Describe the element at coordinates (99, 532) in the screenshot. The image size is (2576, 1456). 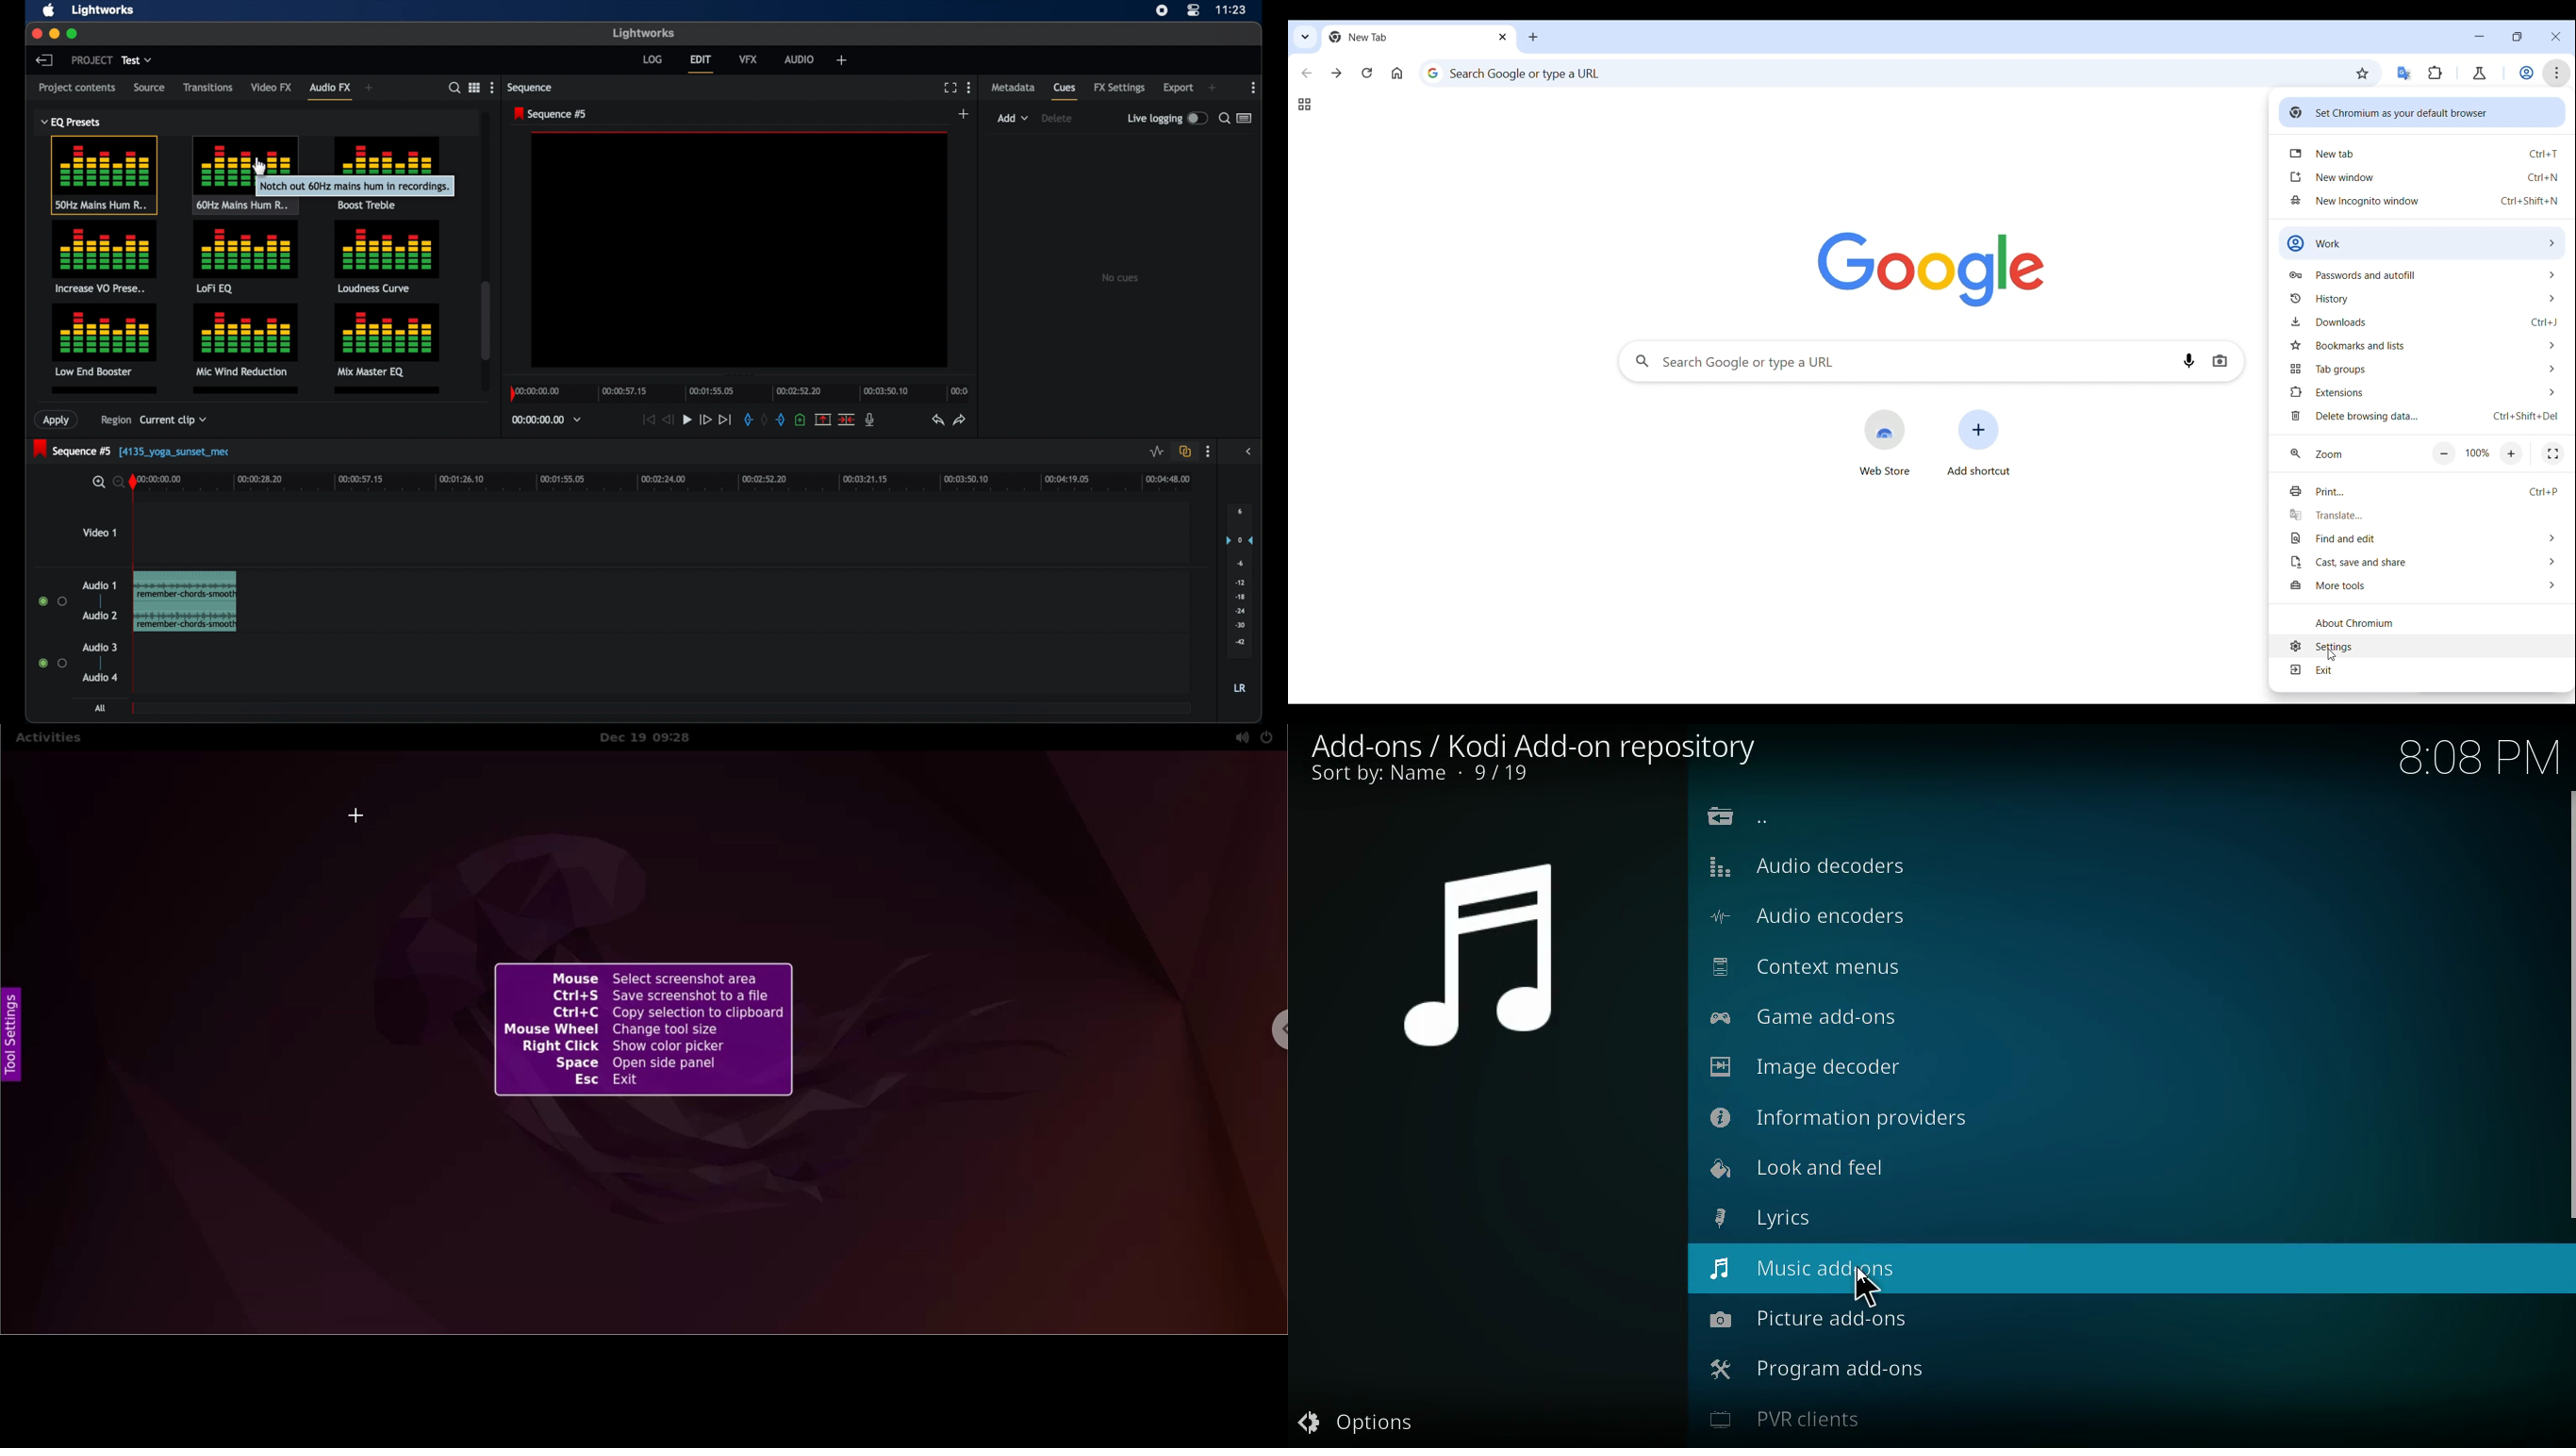
I see `video 1` at that location.